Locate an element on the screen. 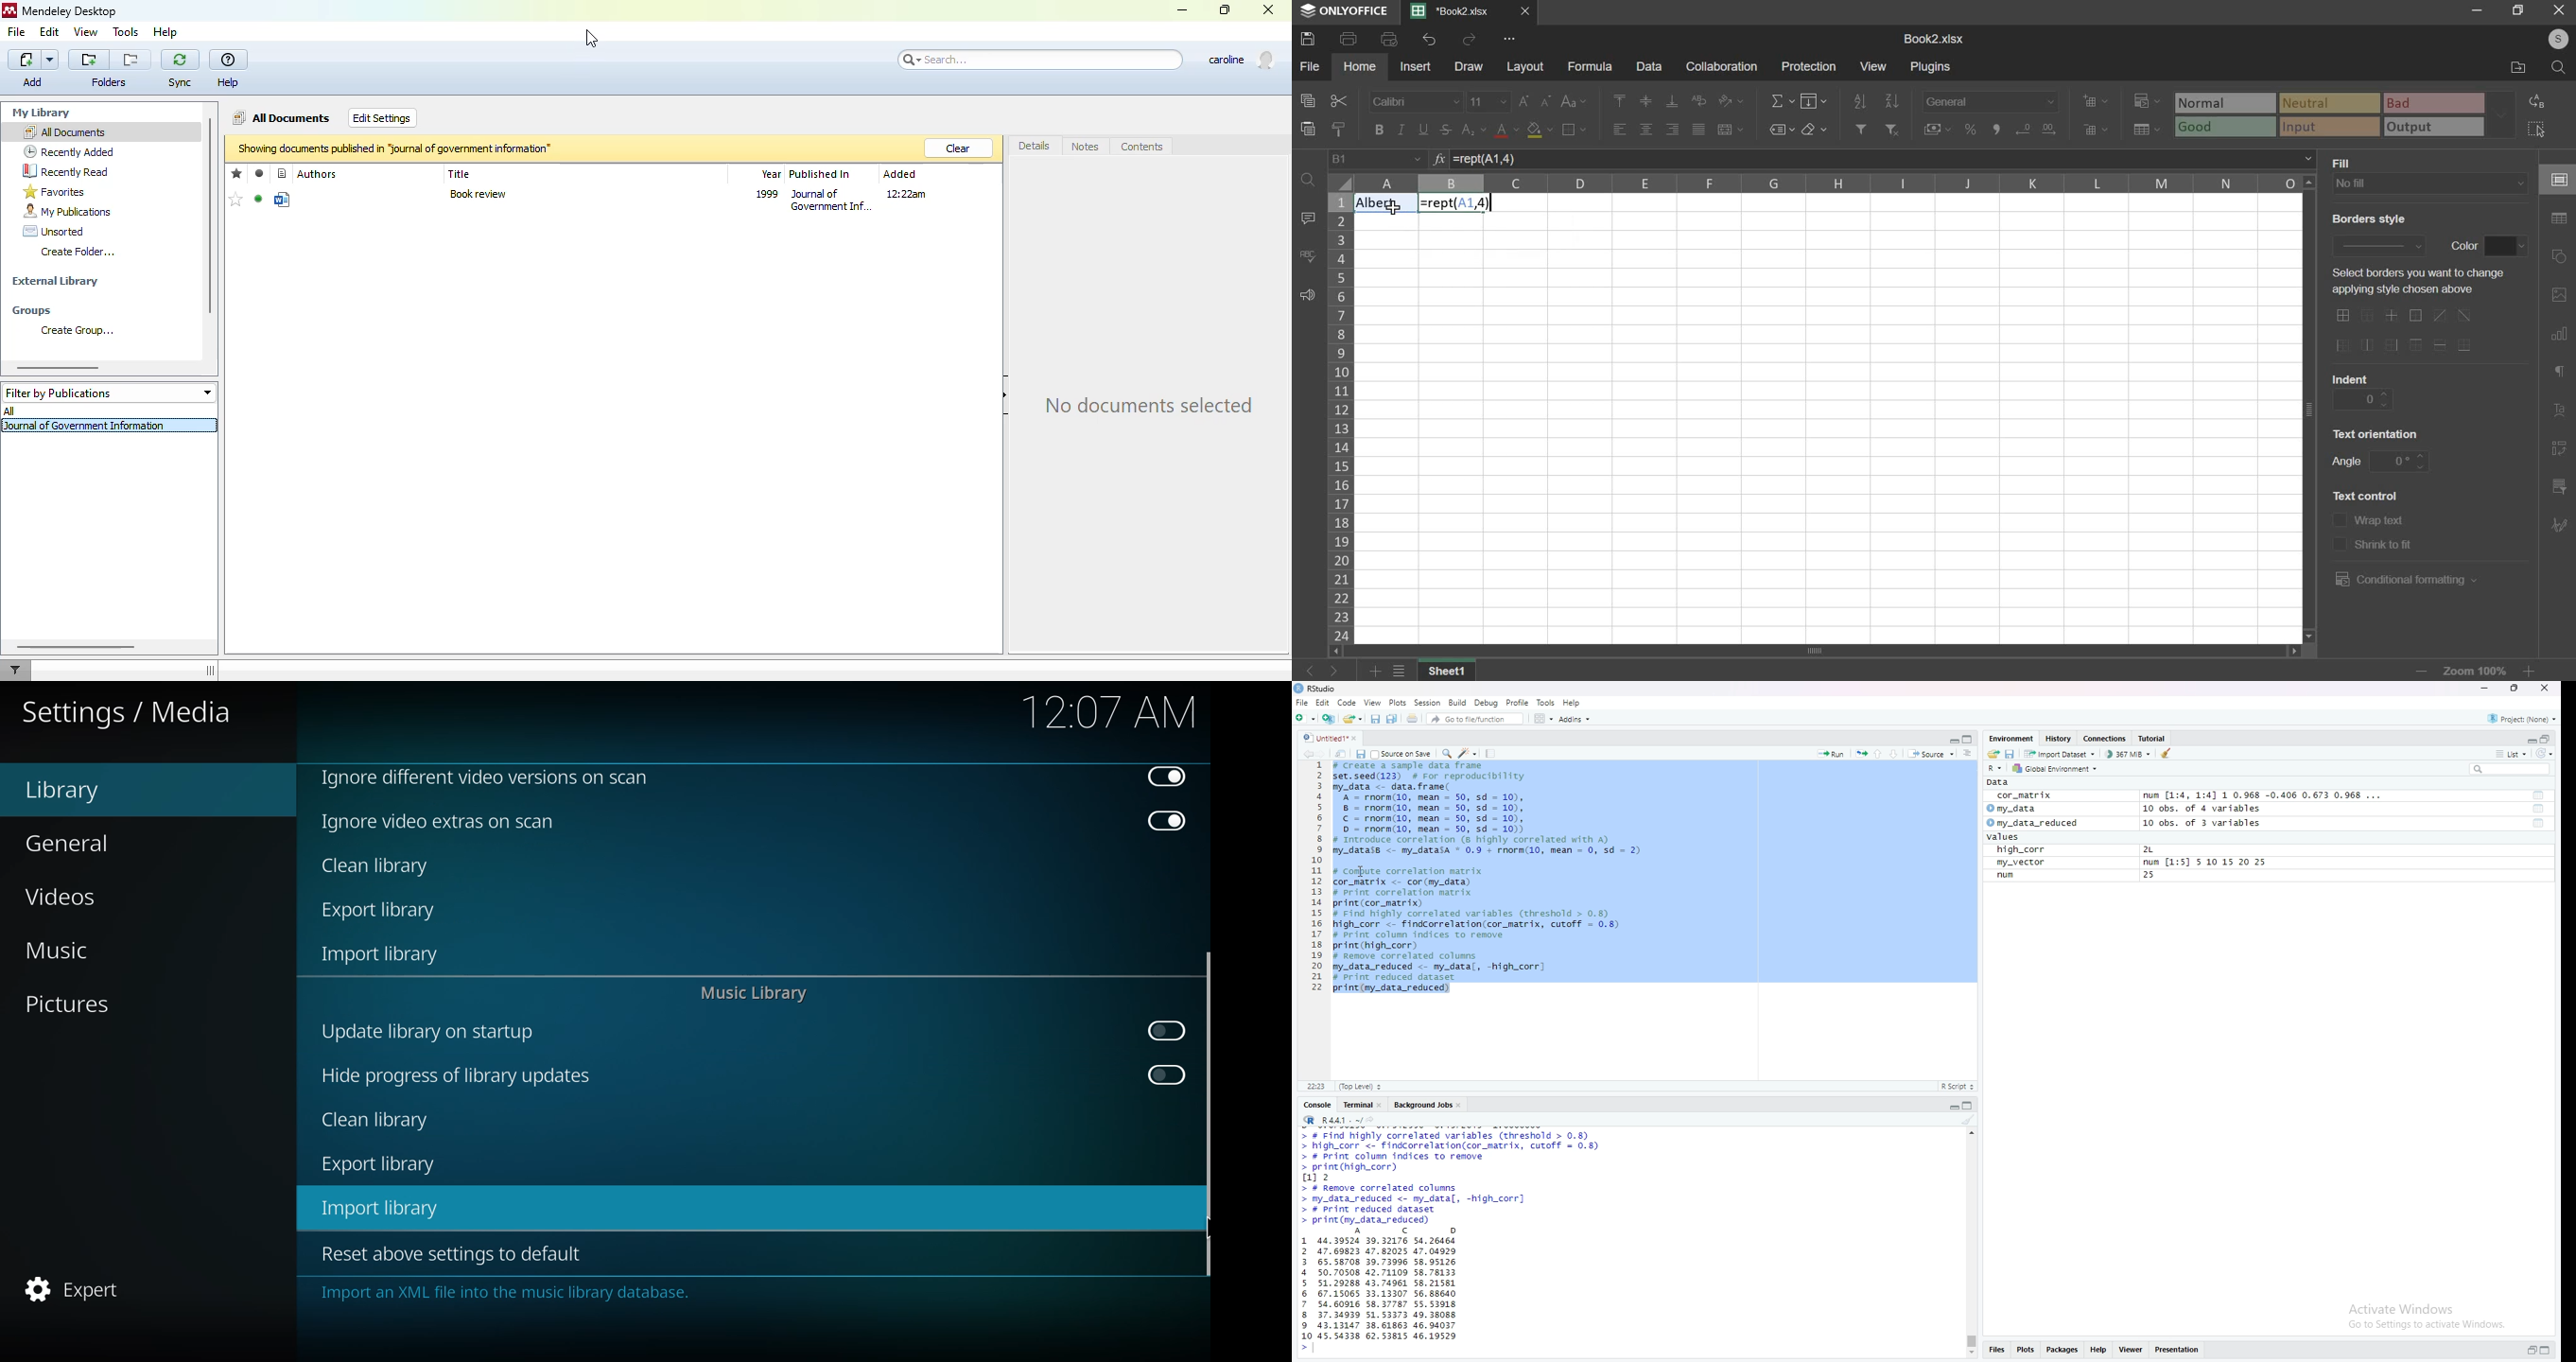  cursor is located at coordinates (592, 38).